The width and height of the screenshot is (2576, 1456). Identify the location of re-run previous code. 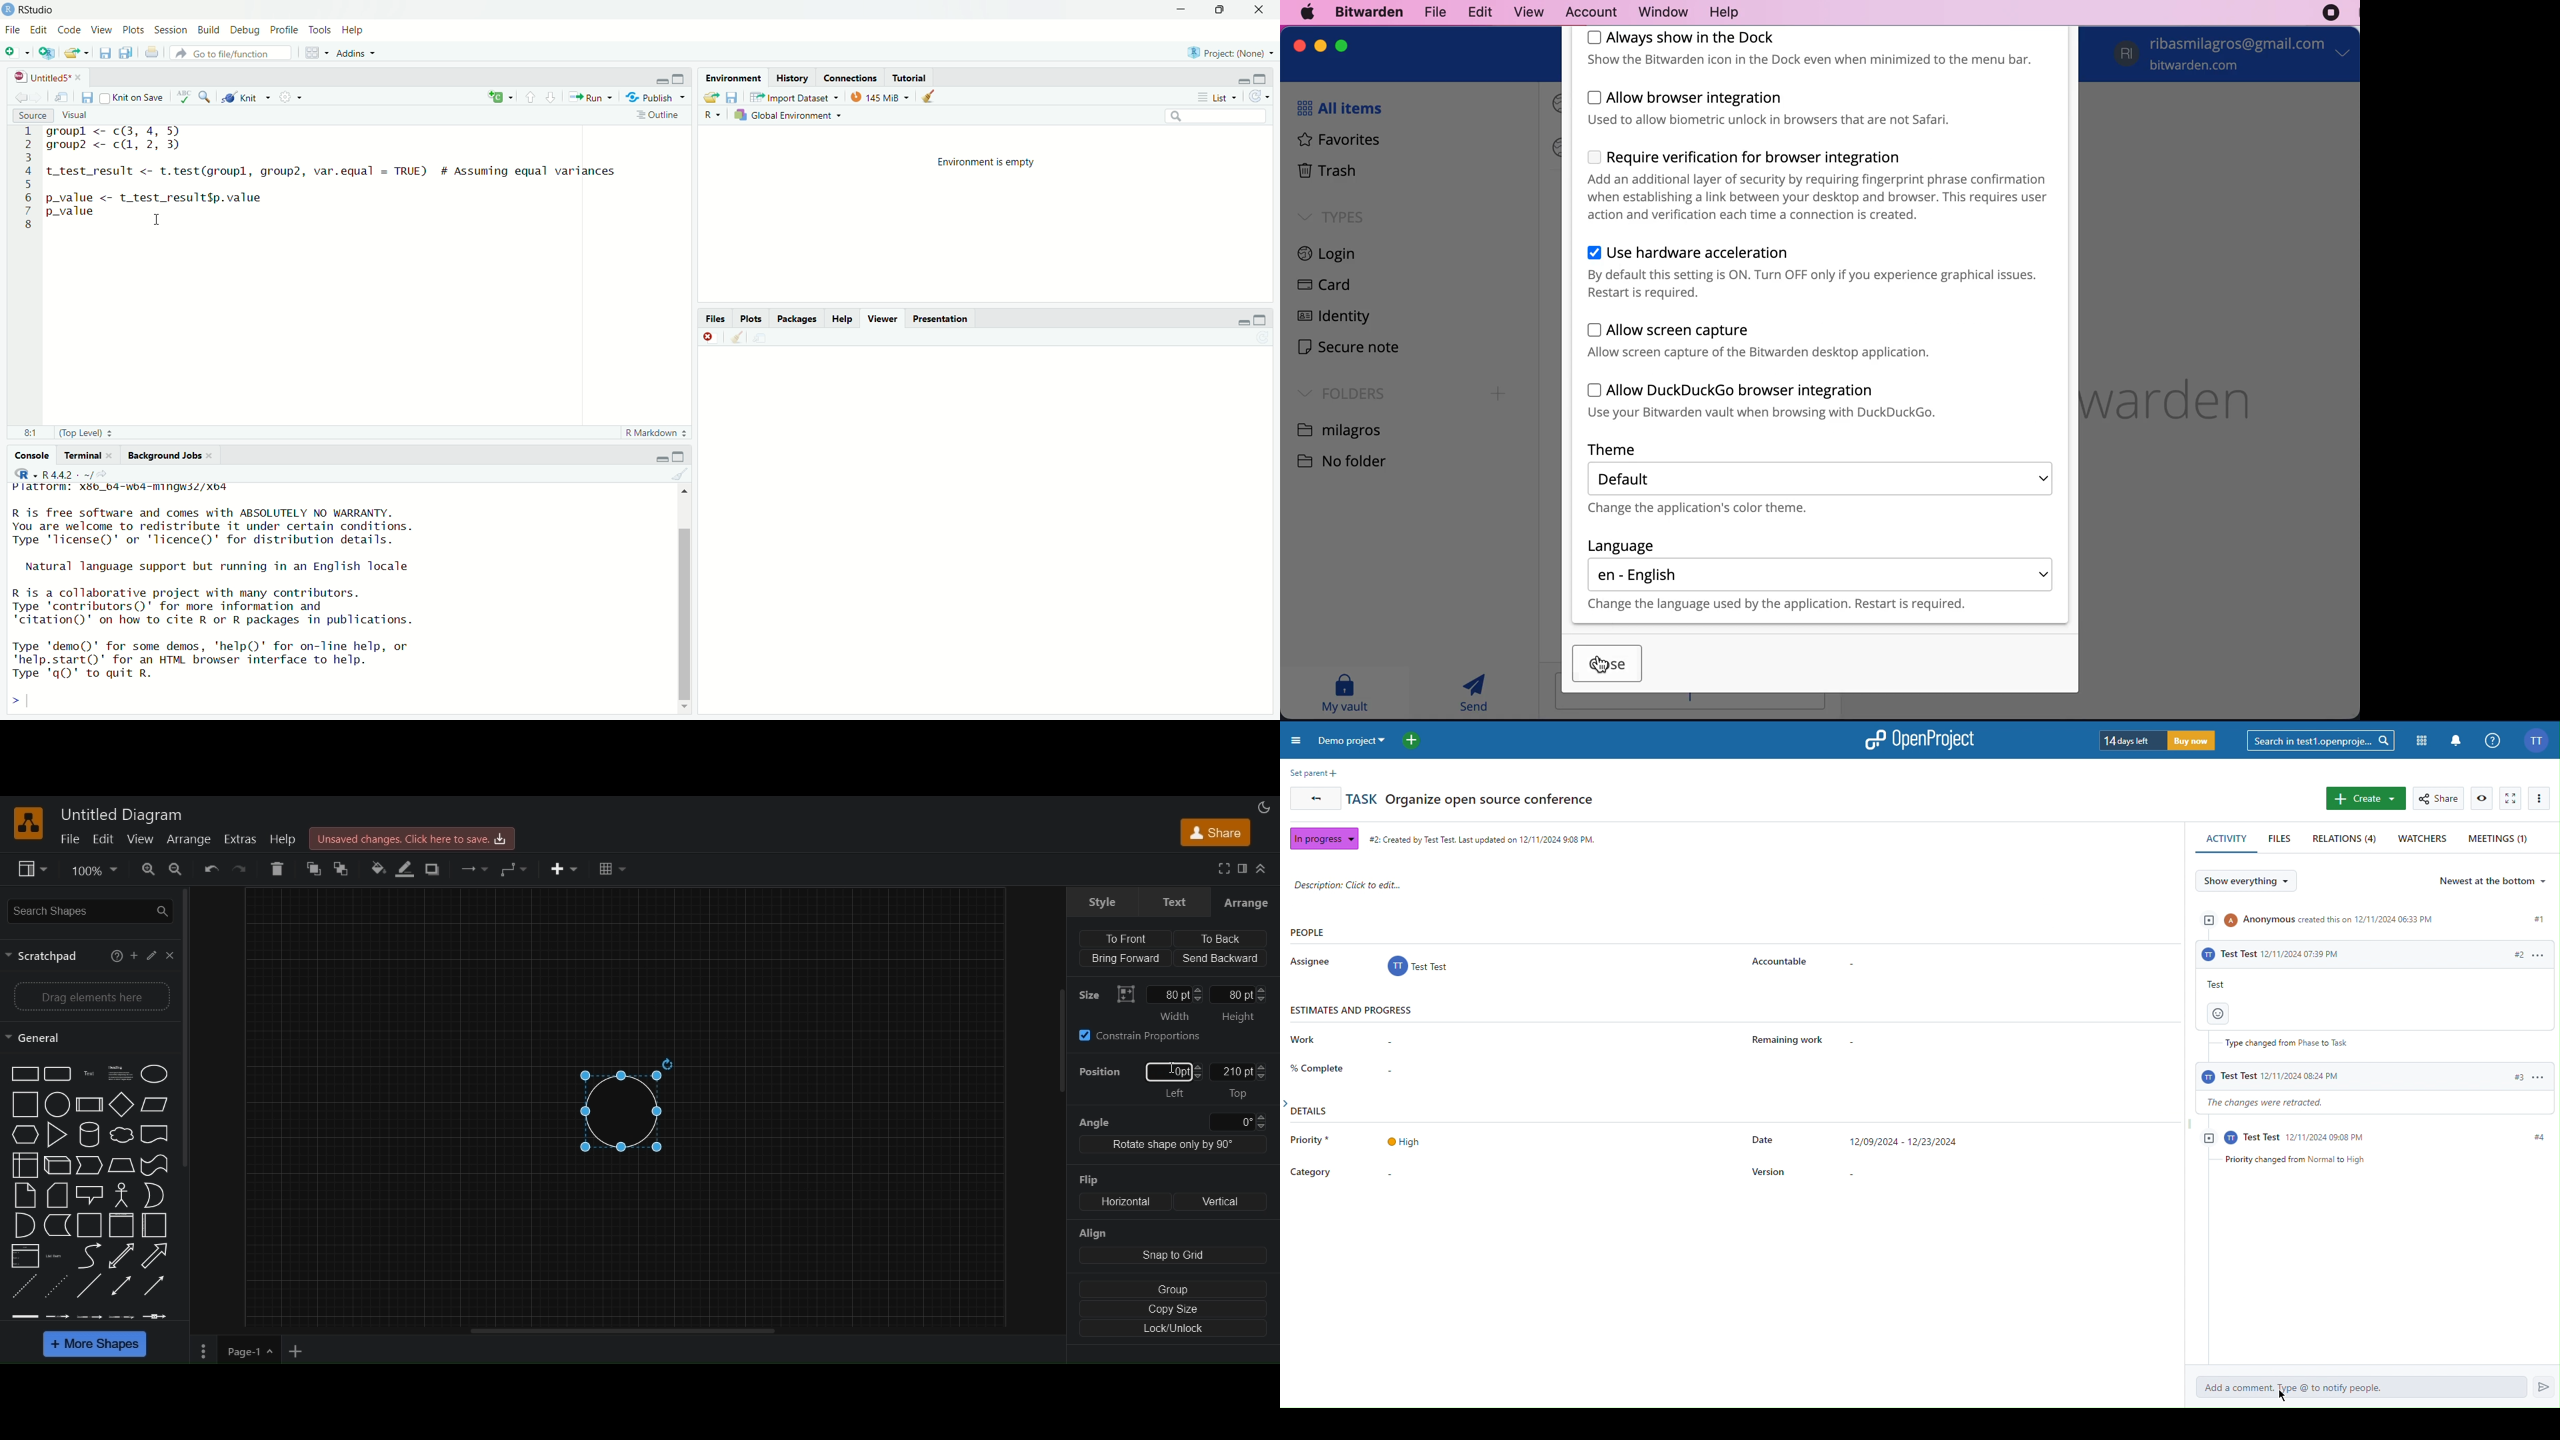
(499, 97).